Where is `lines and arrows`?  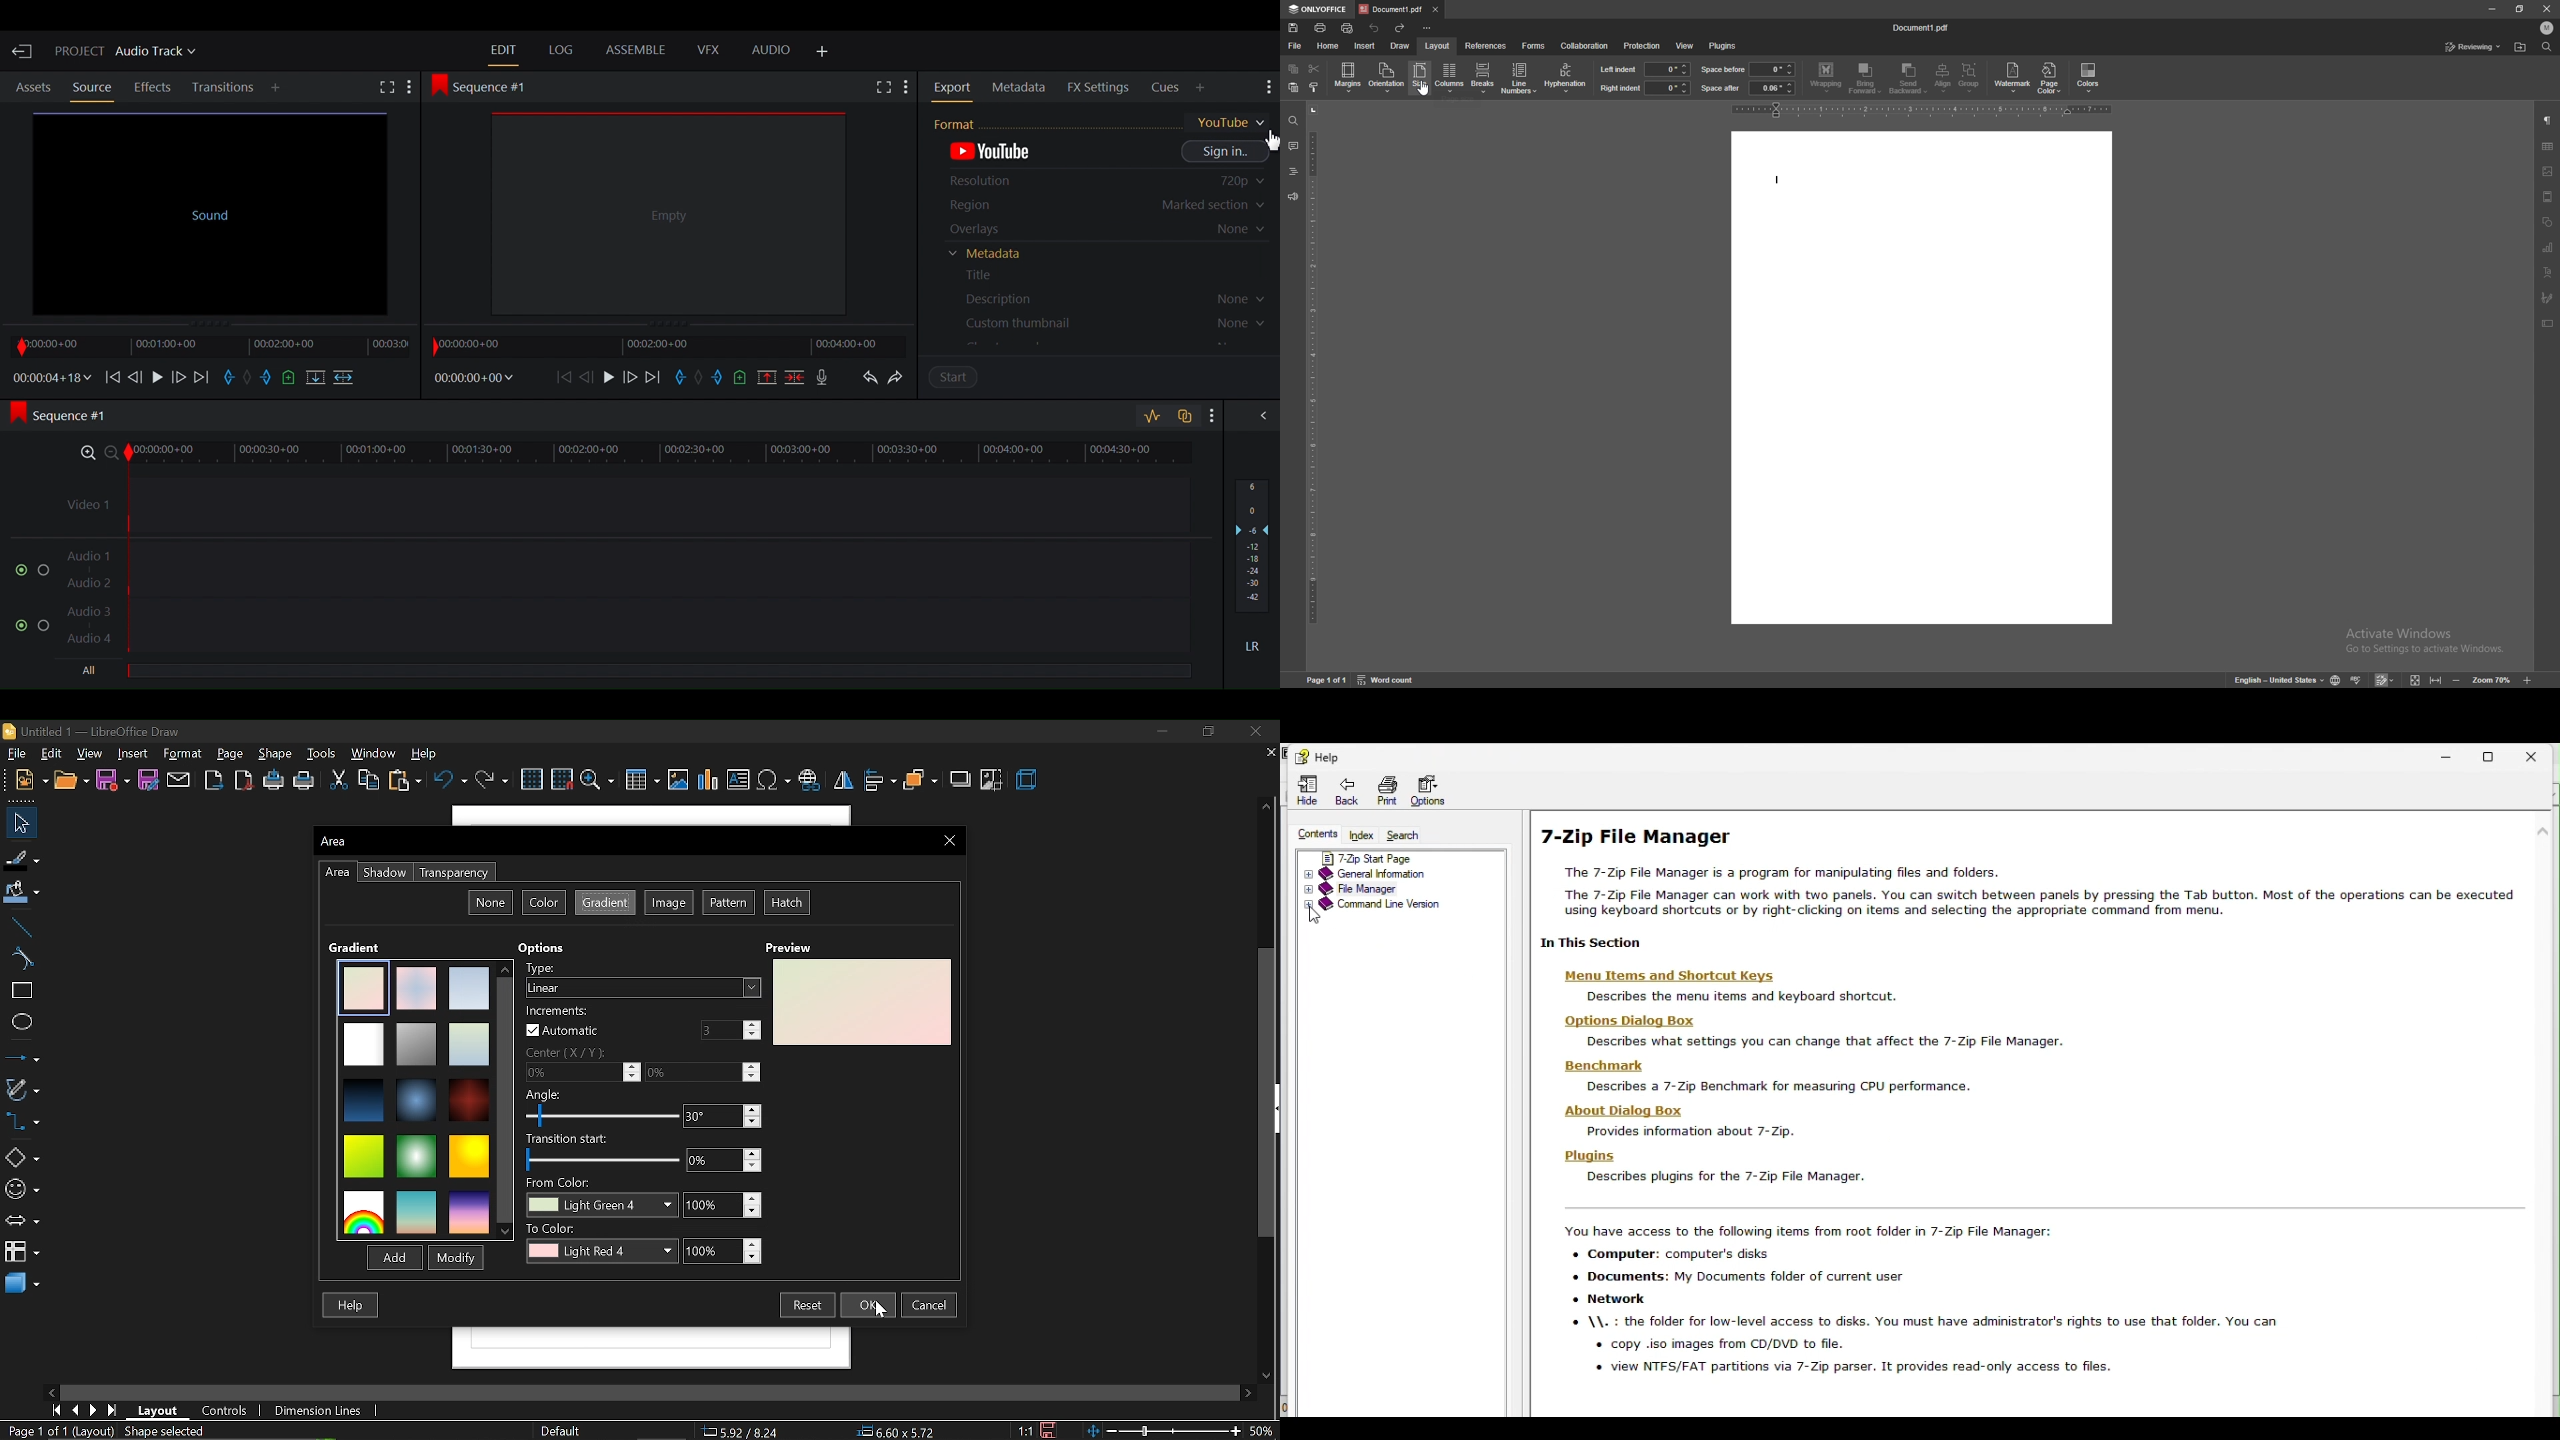
lines and arrows is located at coordinates (23, 1058).